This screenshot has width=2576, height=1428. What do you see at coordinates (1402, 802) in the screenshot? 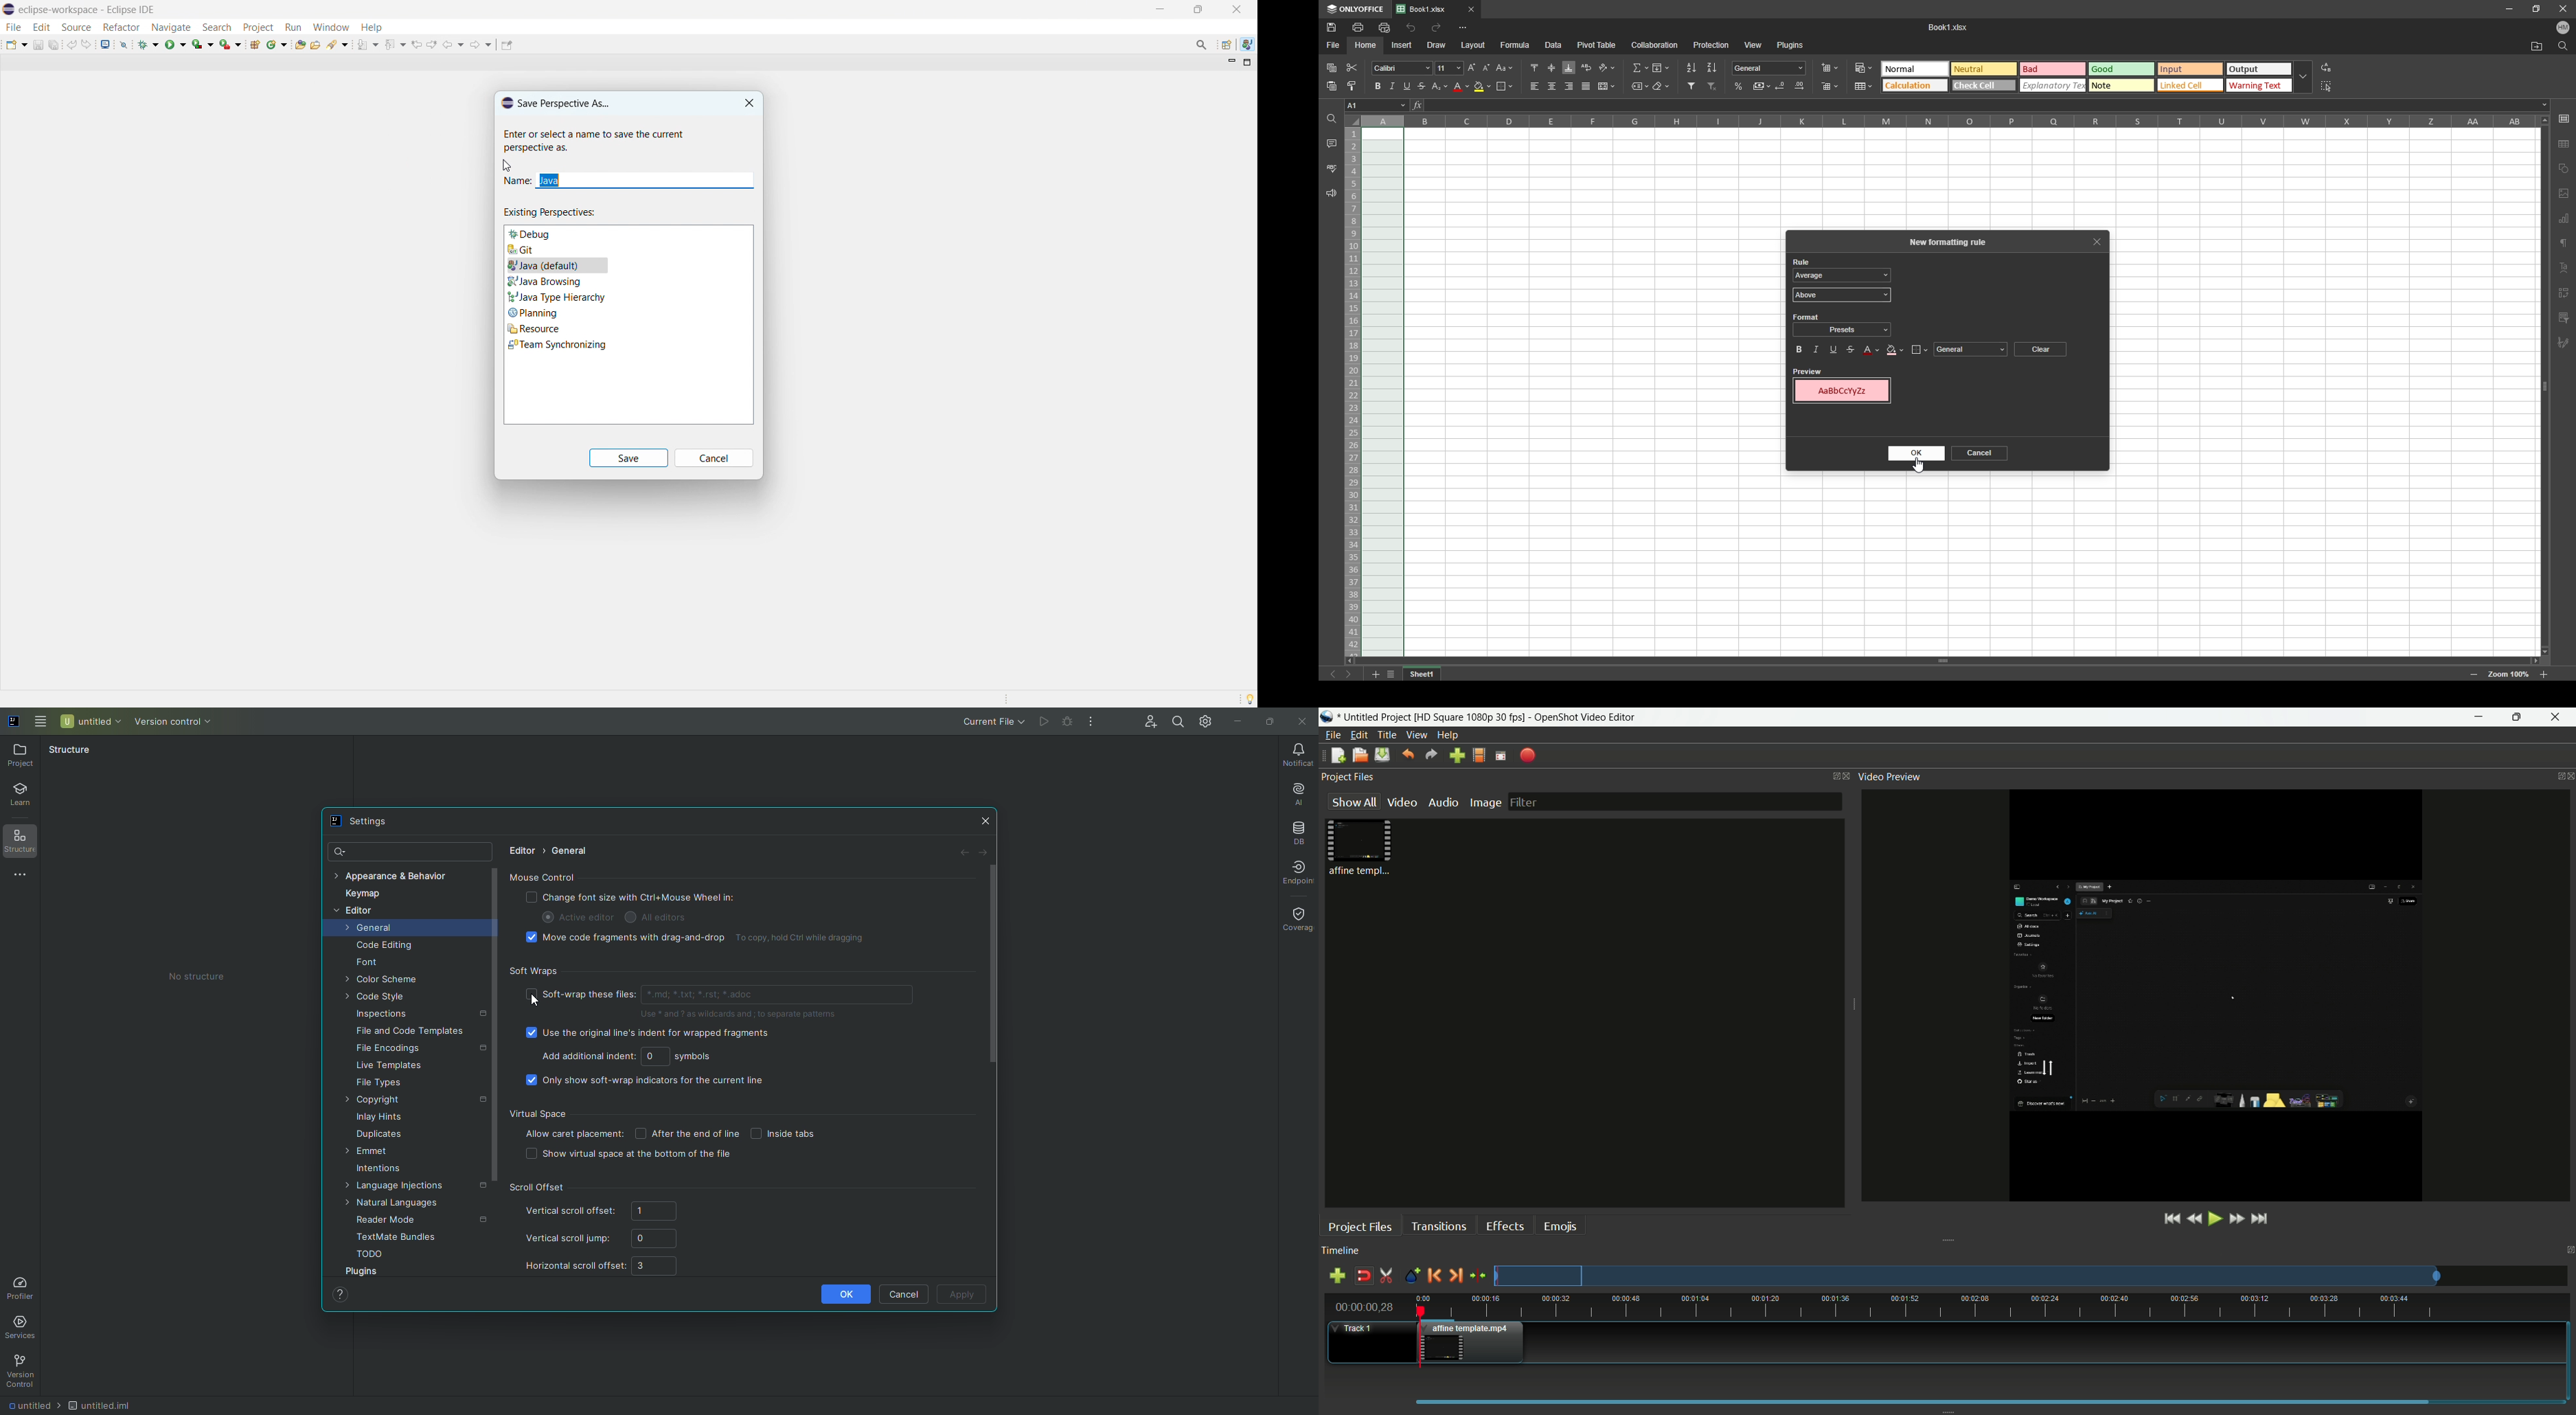
I see `video` at bounding box center [1402, 802].